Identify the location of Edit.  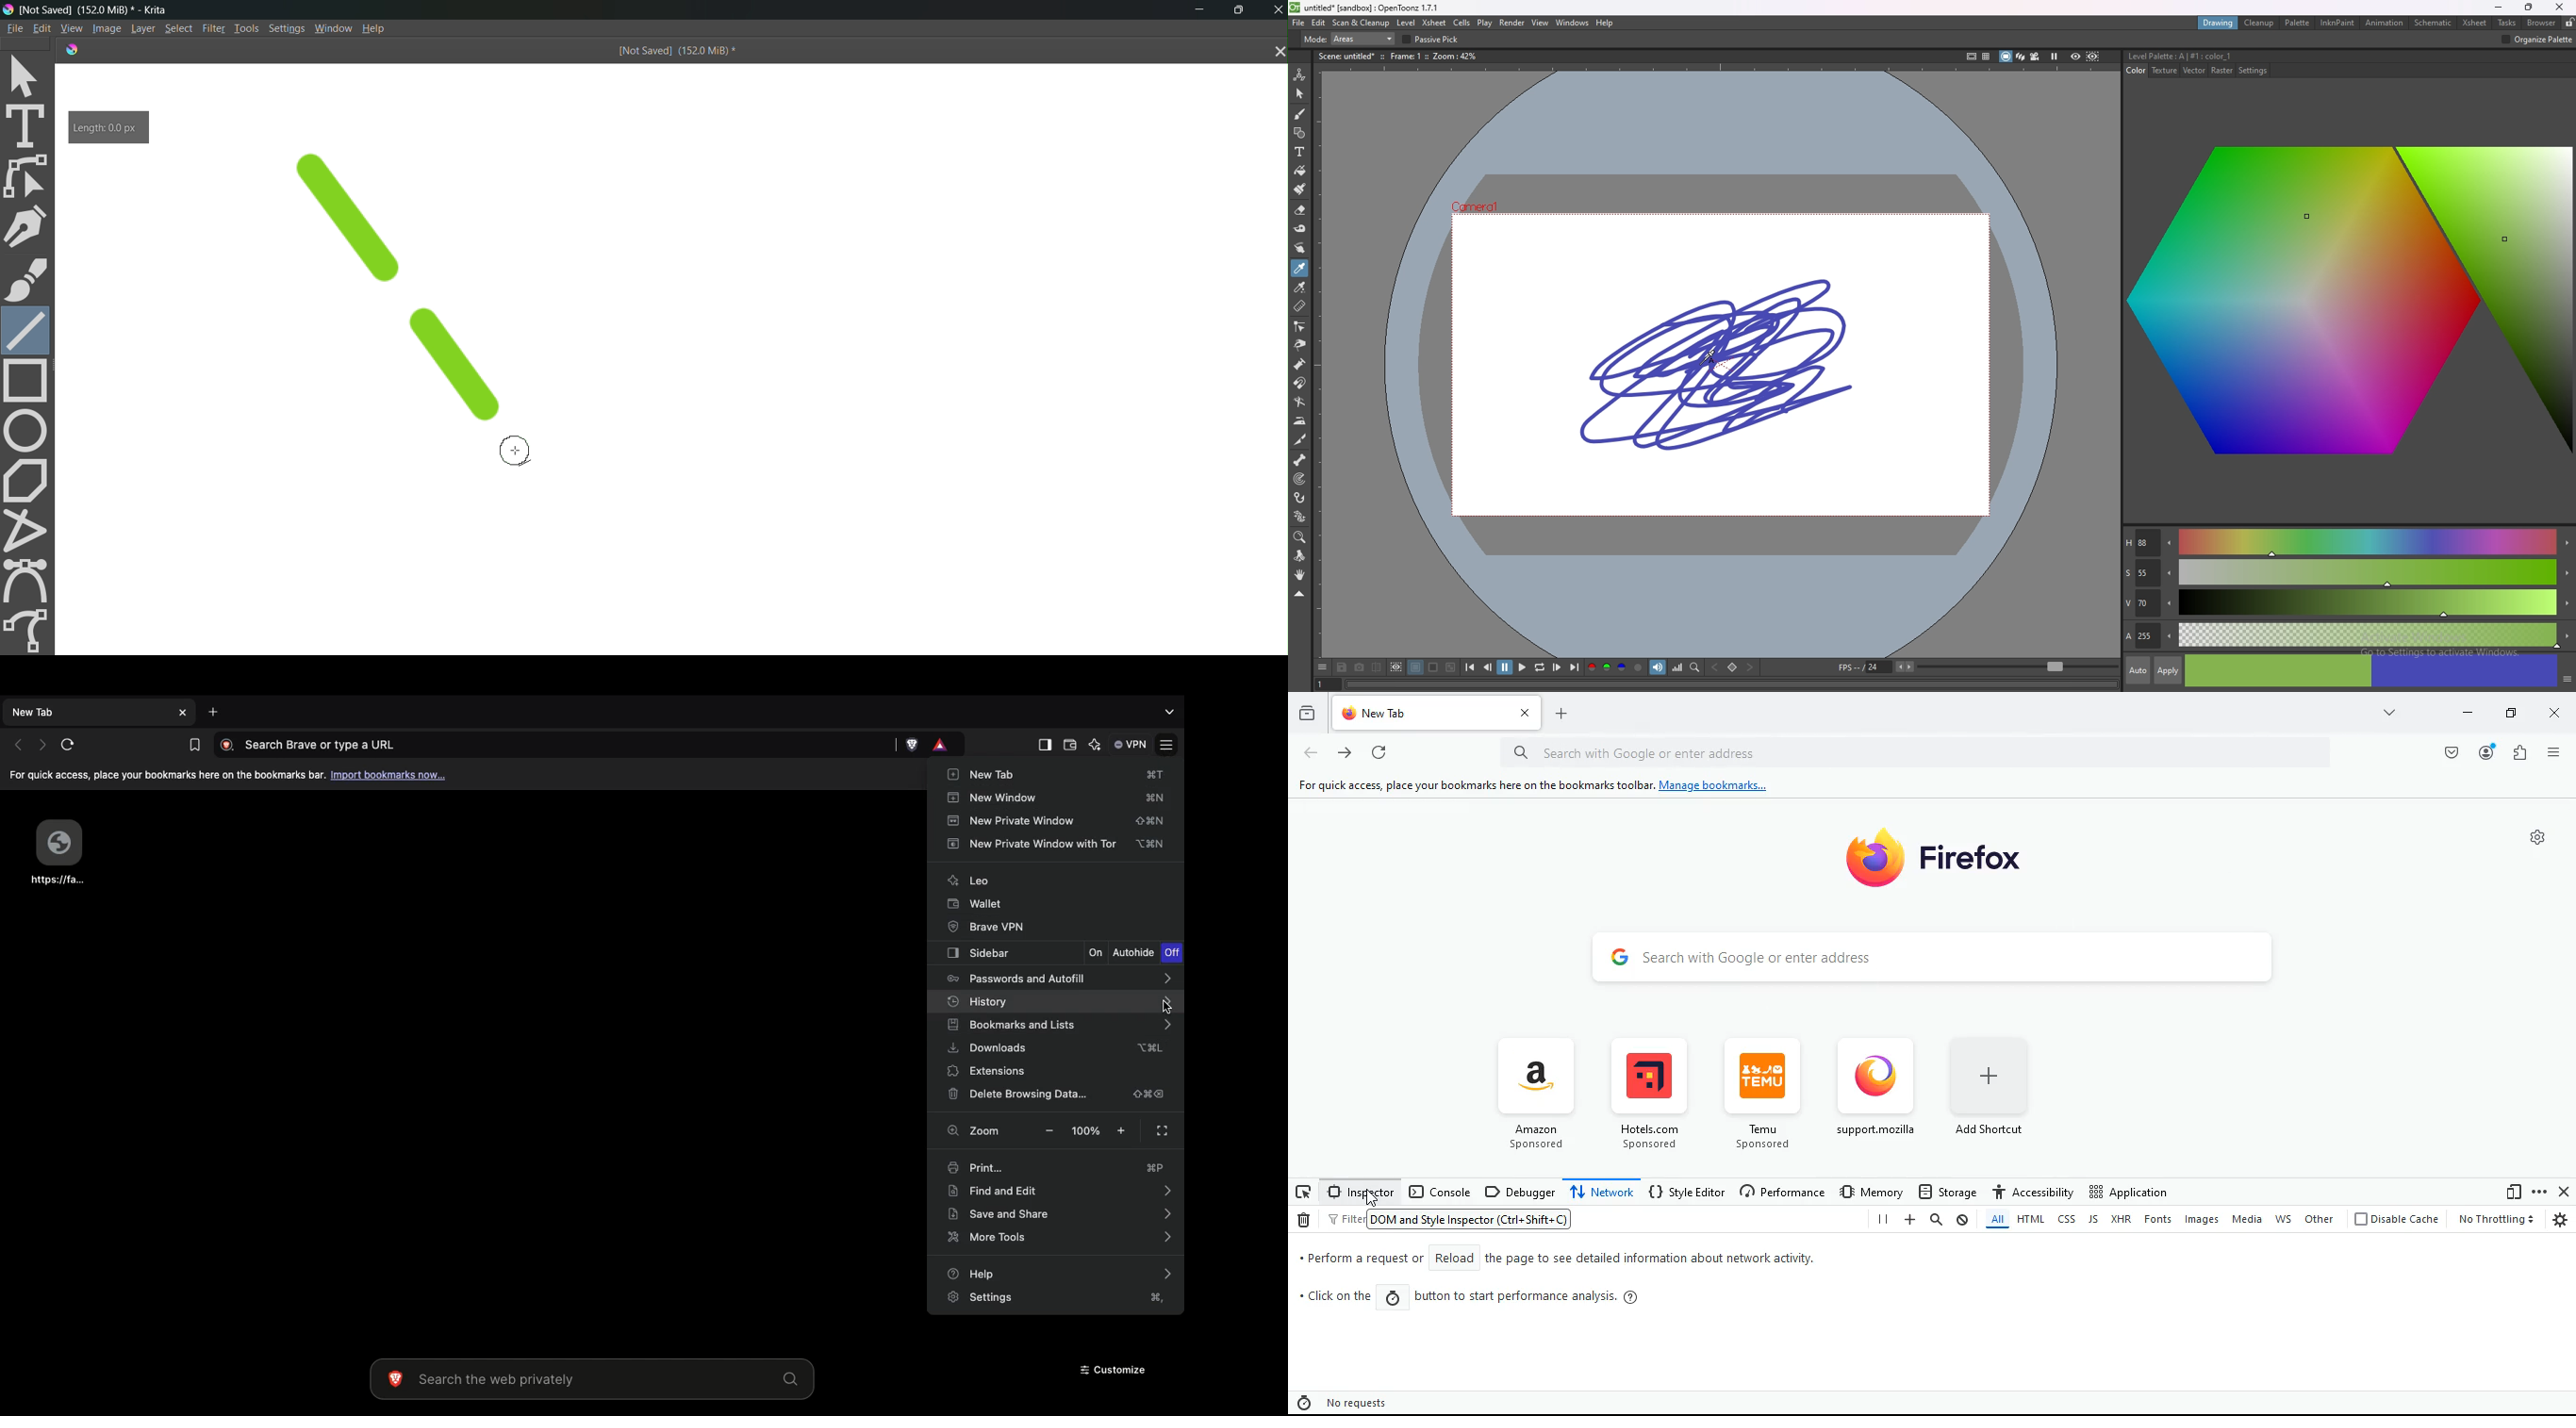
(42, 28).